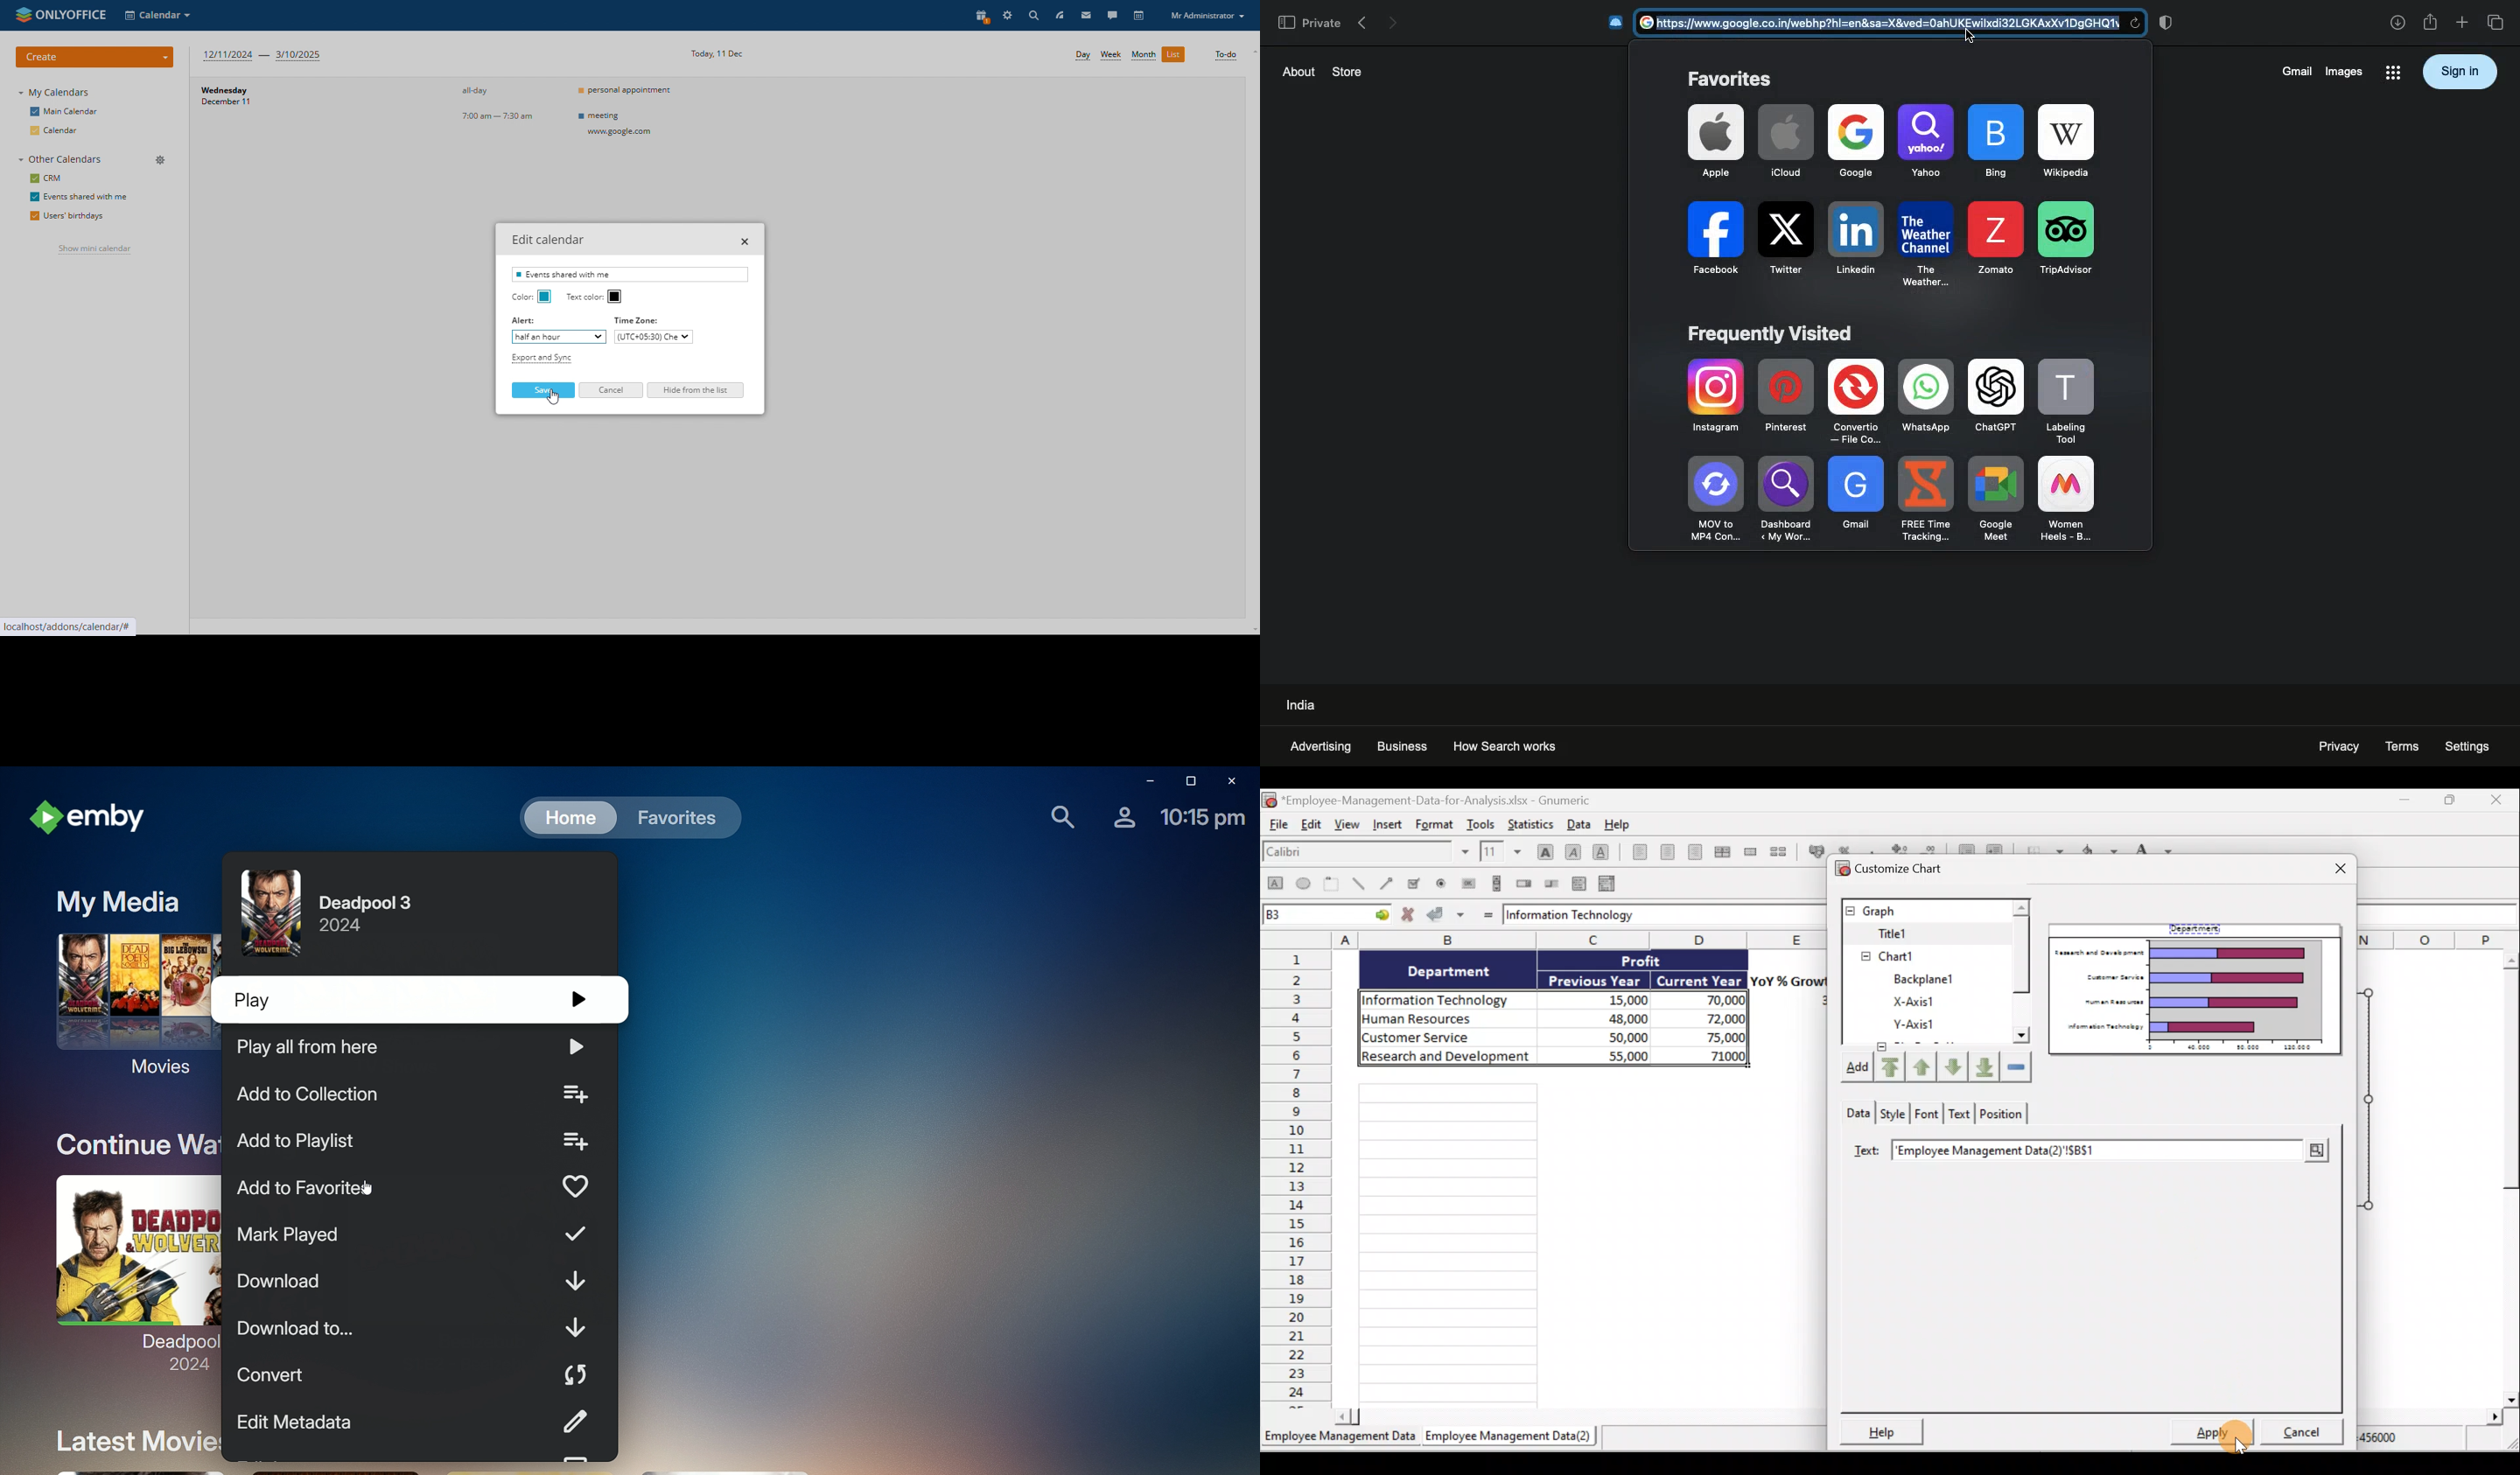 The image size is (2520, 1484). What do you see at coordinates (136, 1007) in the screenshot?
I see `Movies` at bounding box center [136, 1007].